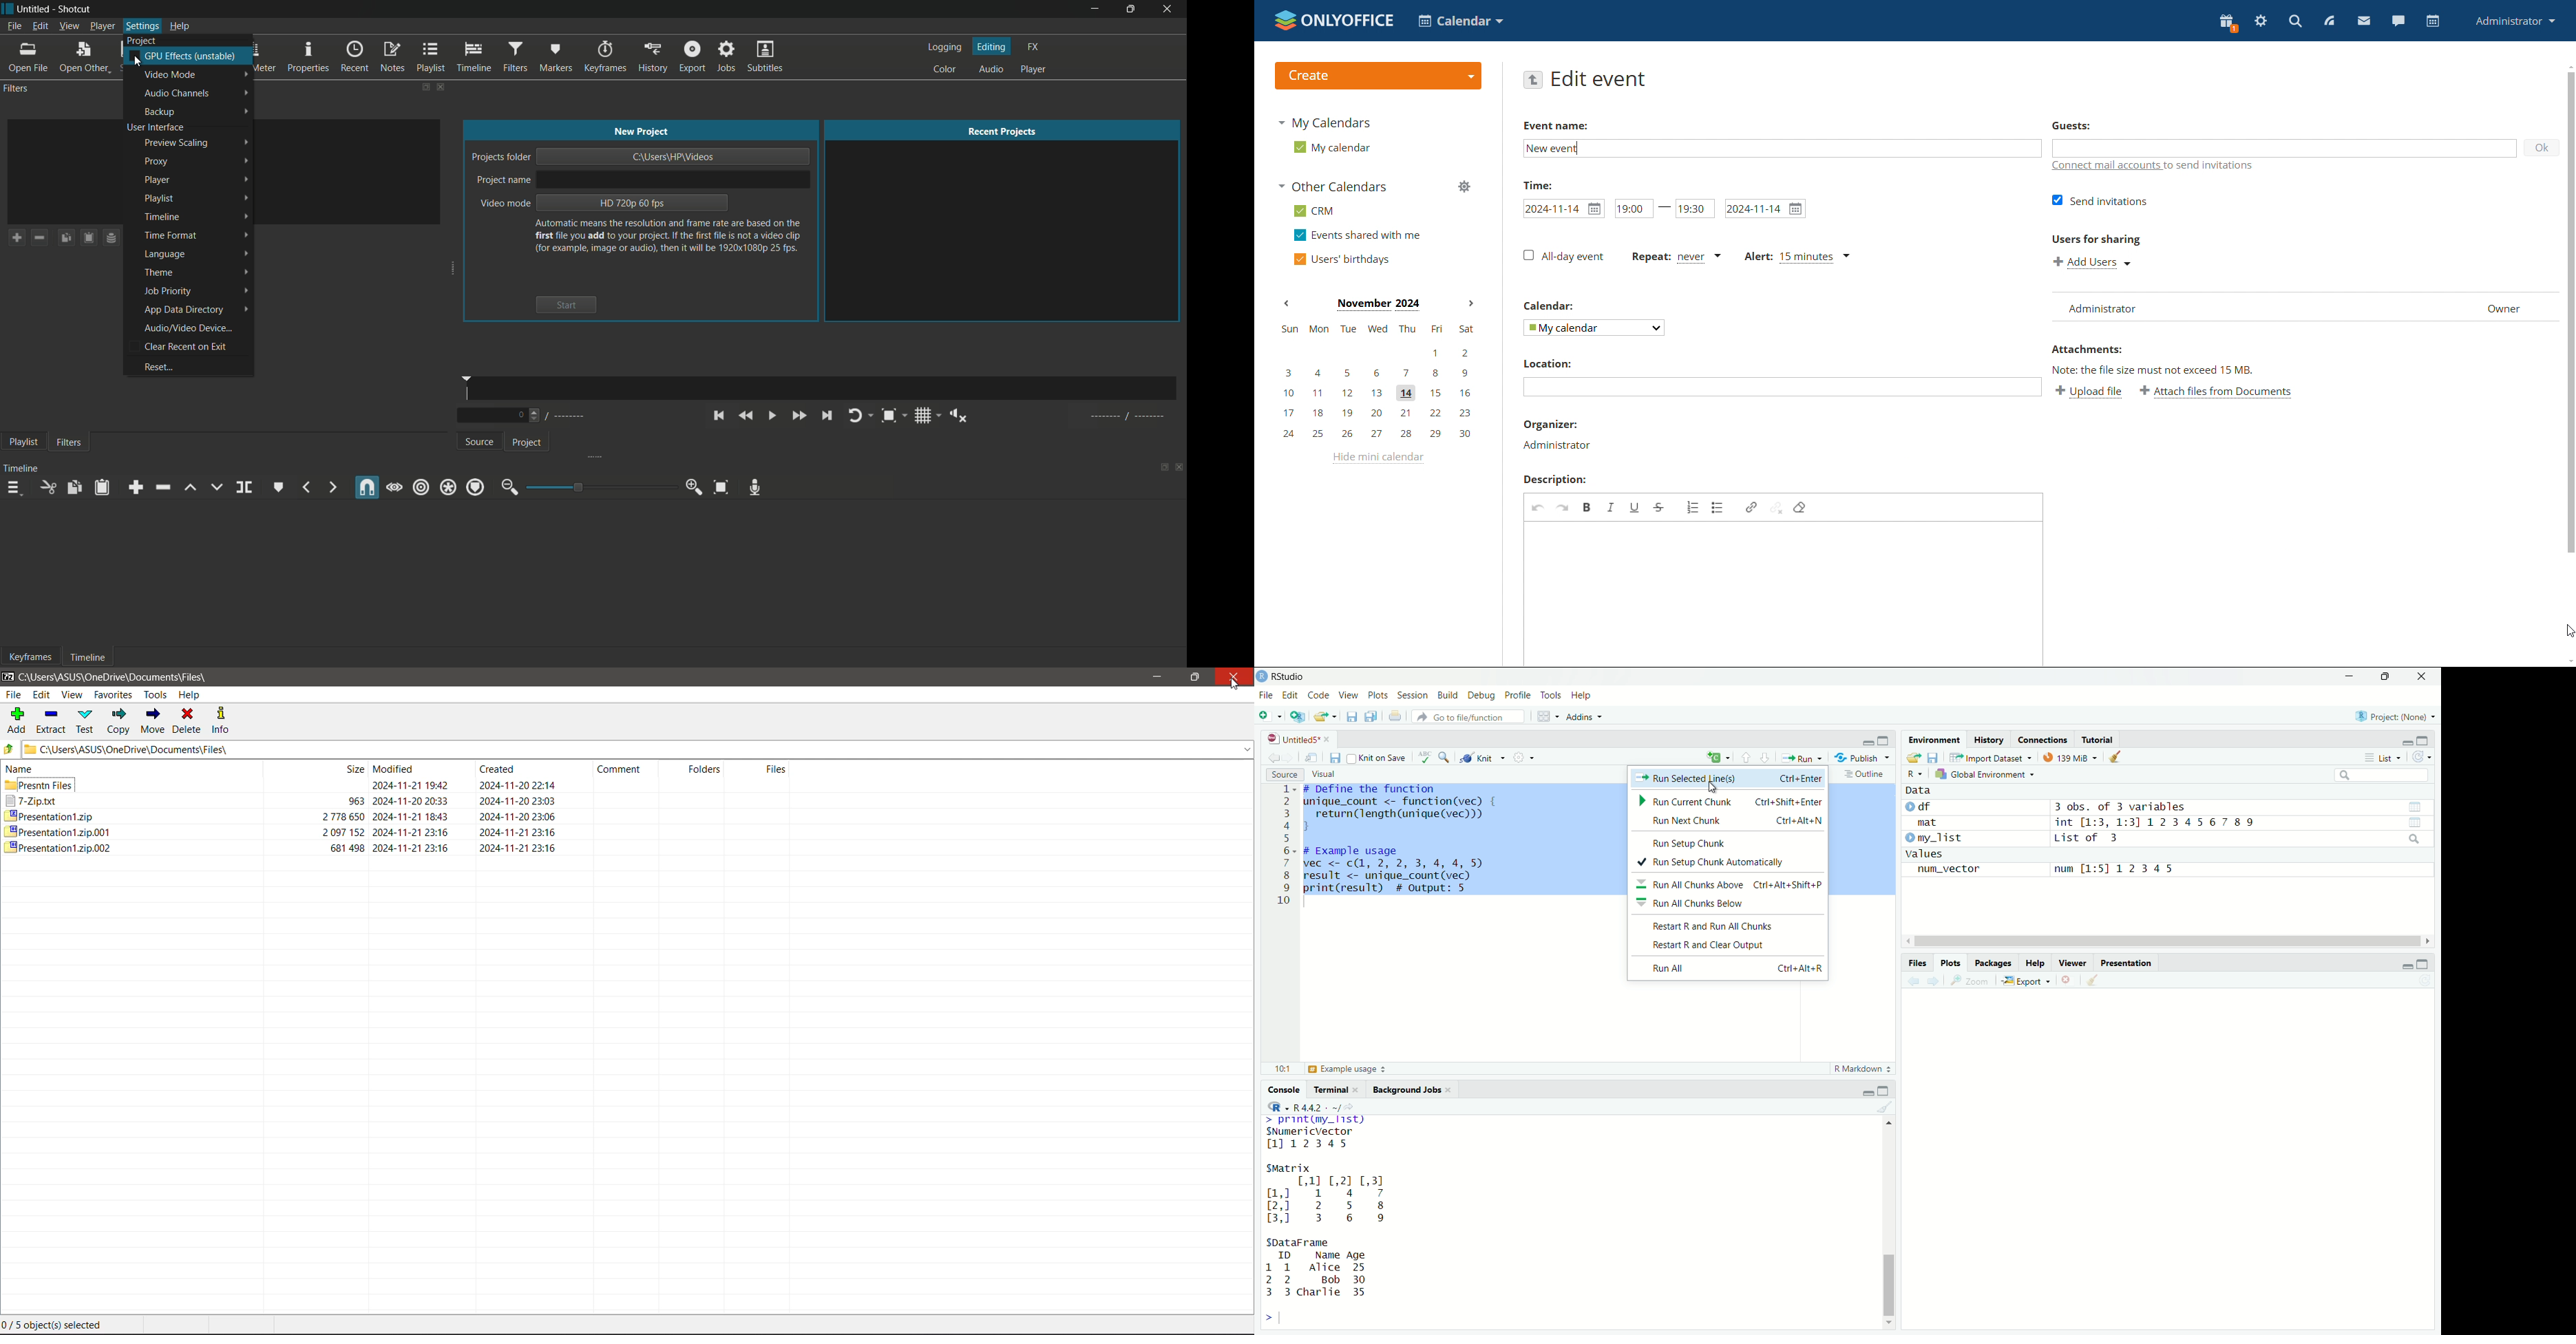 The image size is (2576, 1344). What do you see at coordinates (101, 488) in the screenshot?
I see `paste` at bounding box center [101, 488].